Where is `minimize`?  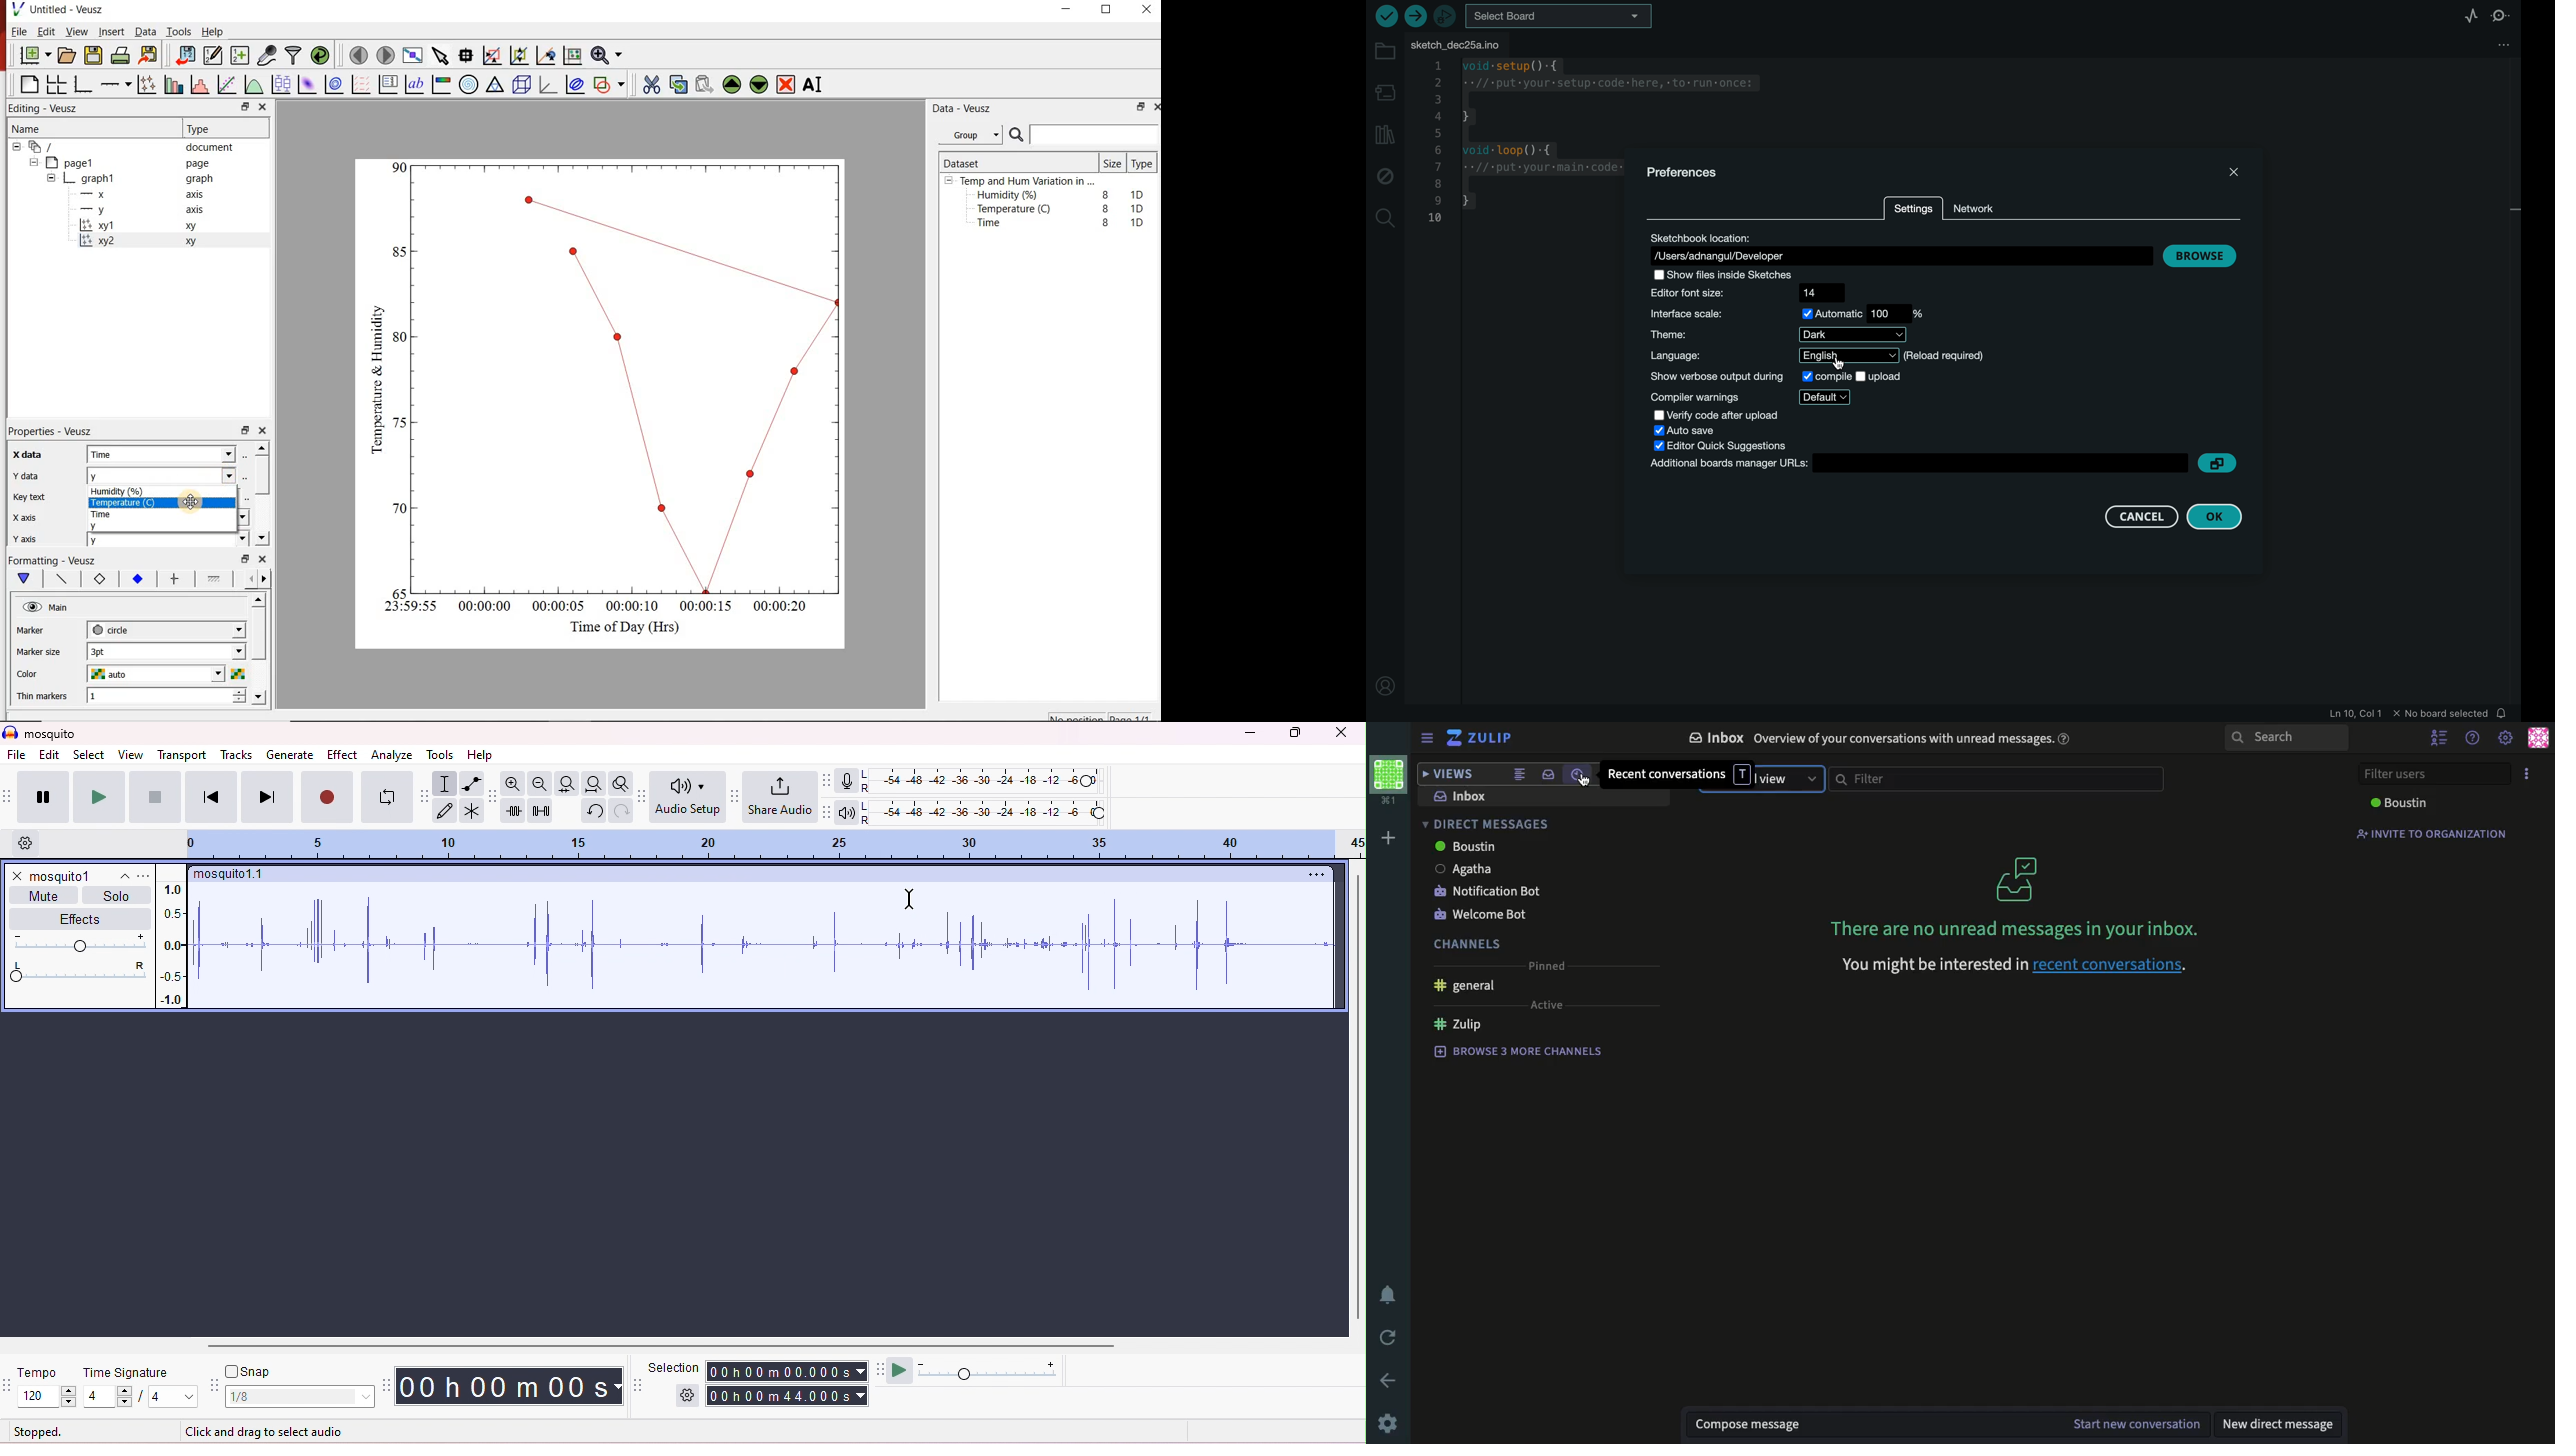
minimize is located at coordinates (1248, 734).